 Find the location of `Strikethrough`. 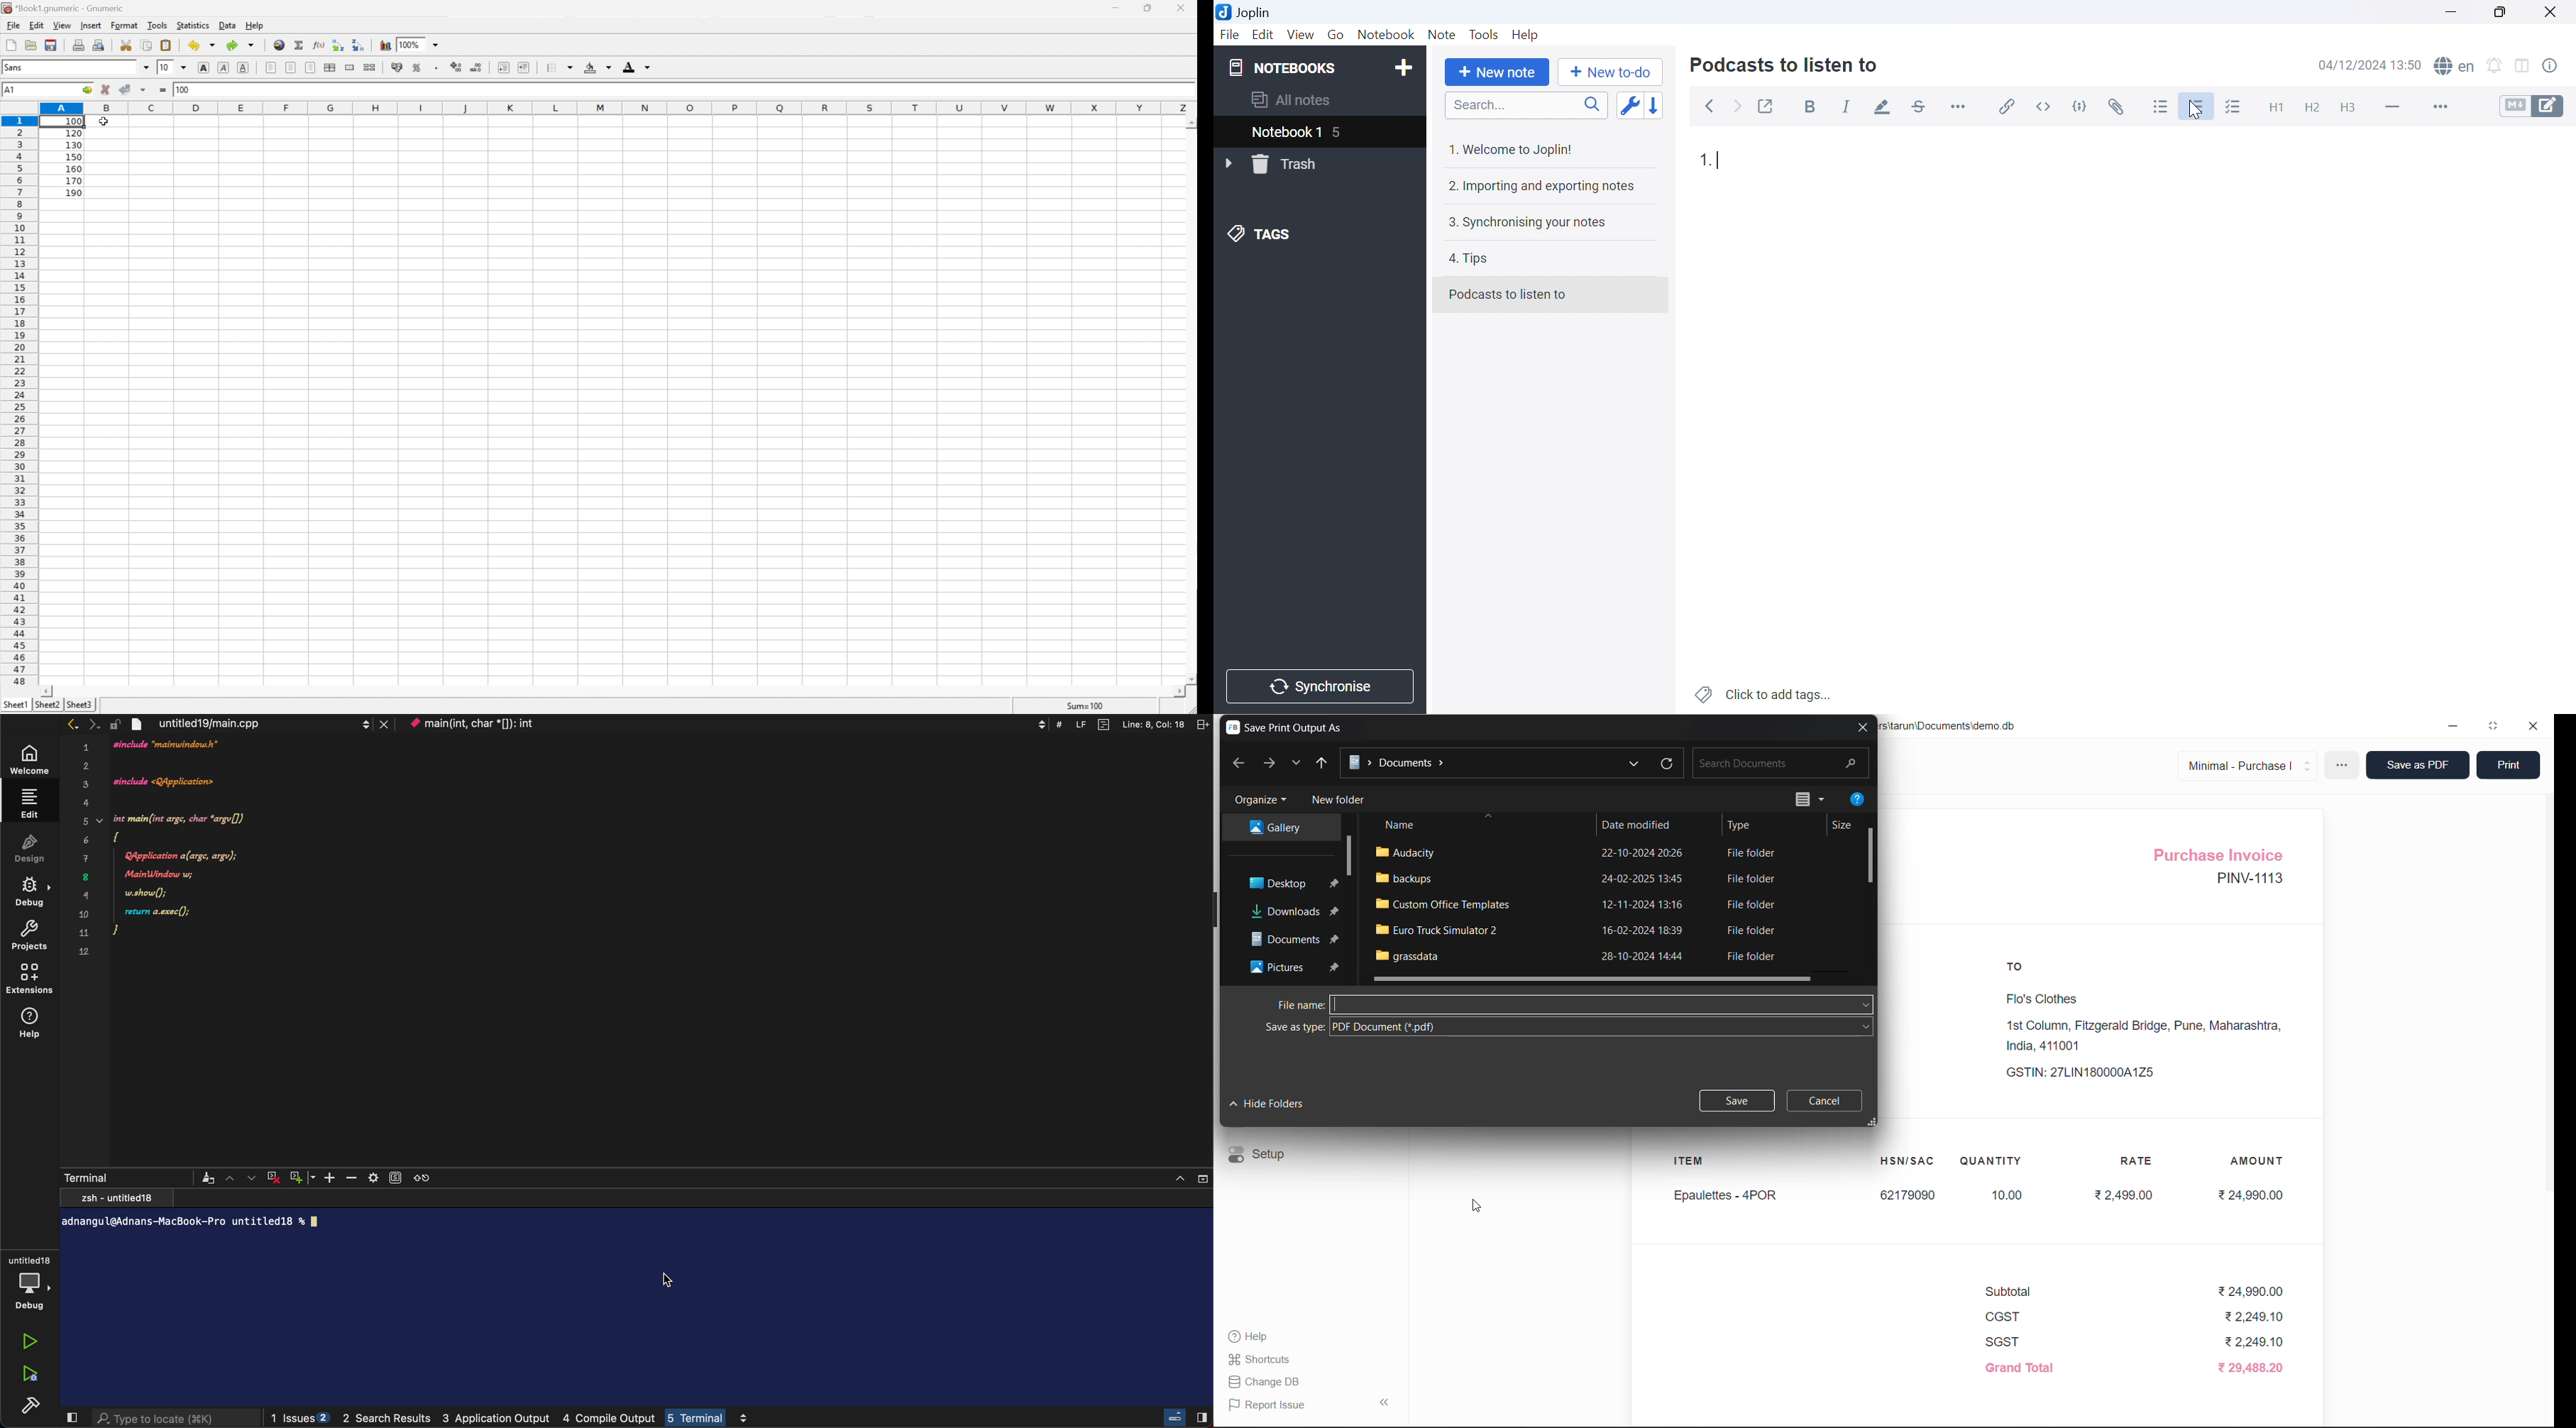

Strikethrough is located at coordinates (1920, 105).